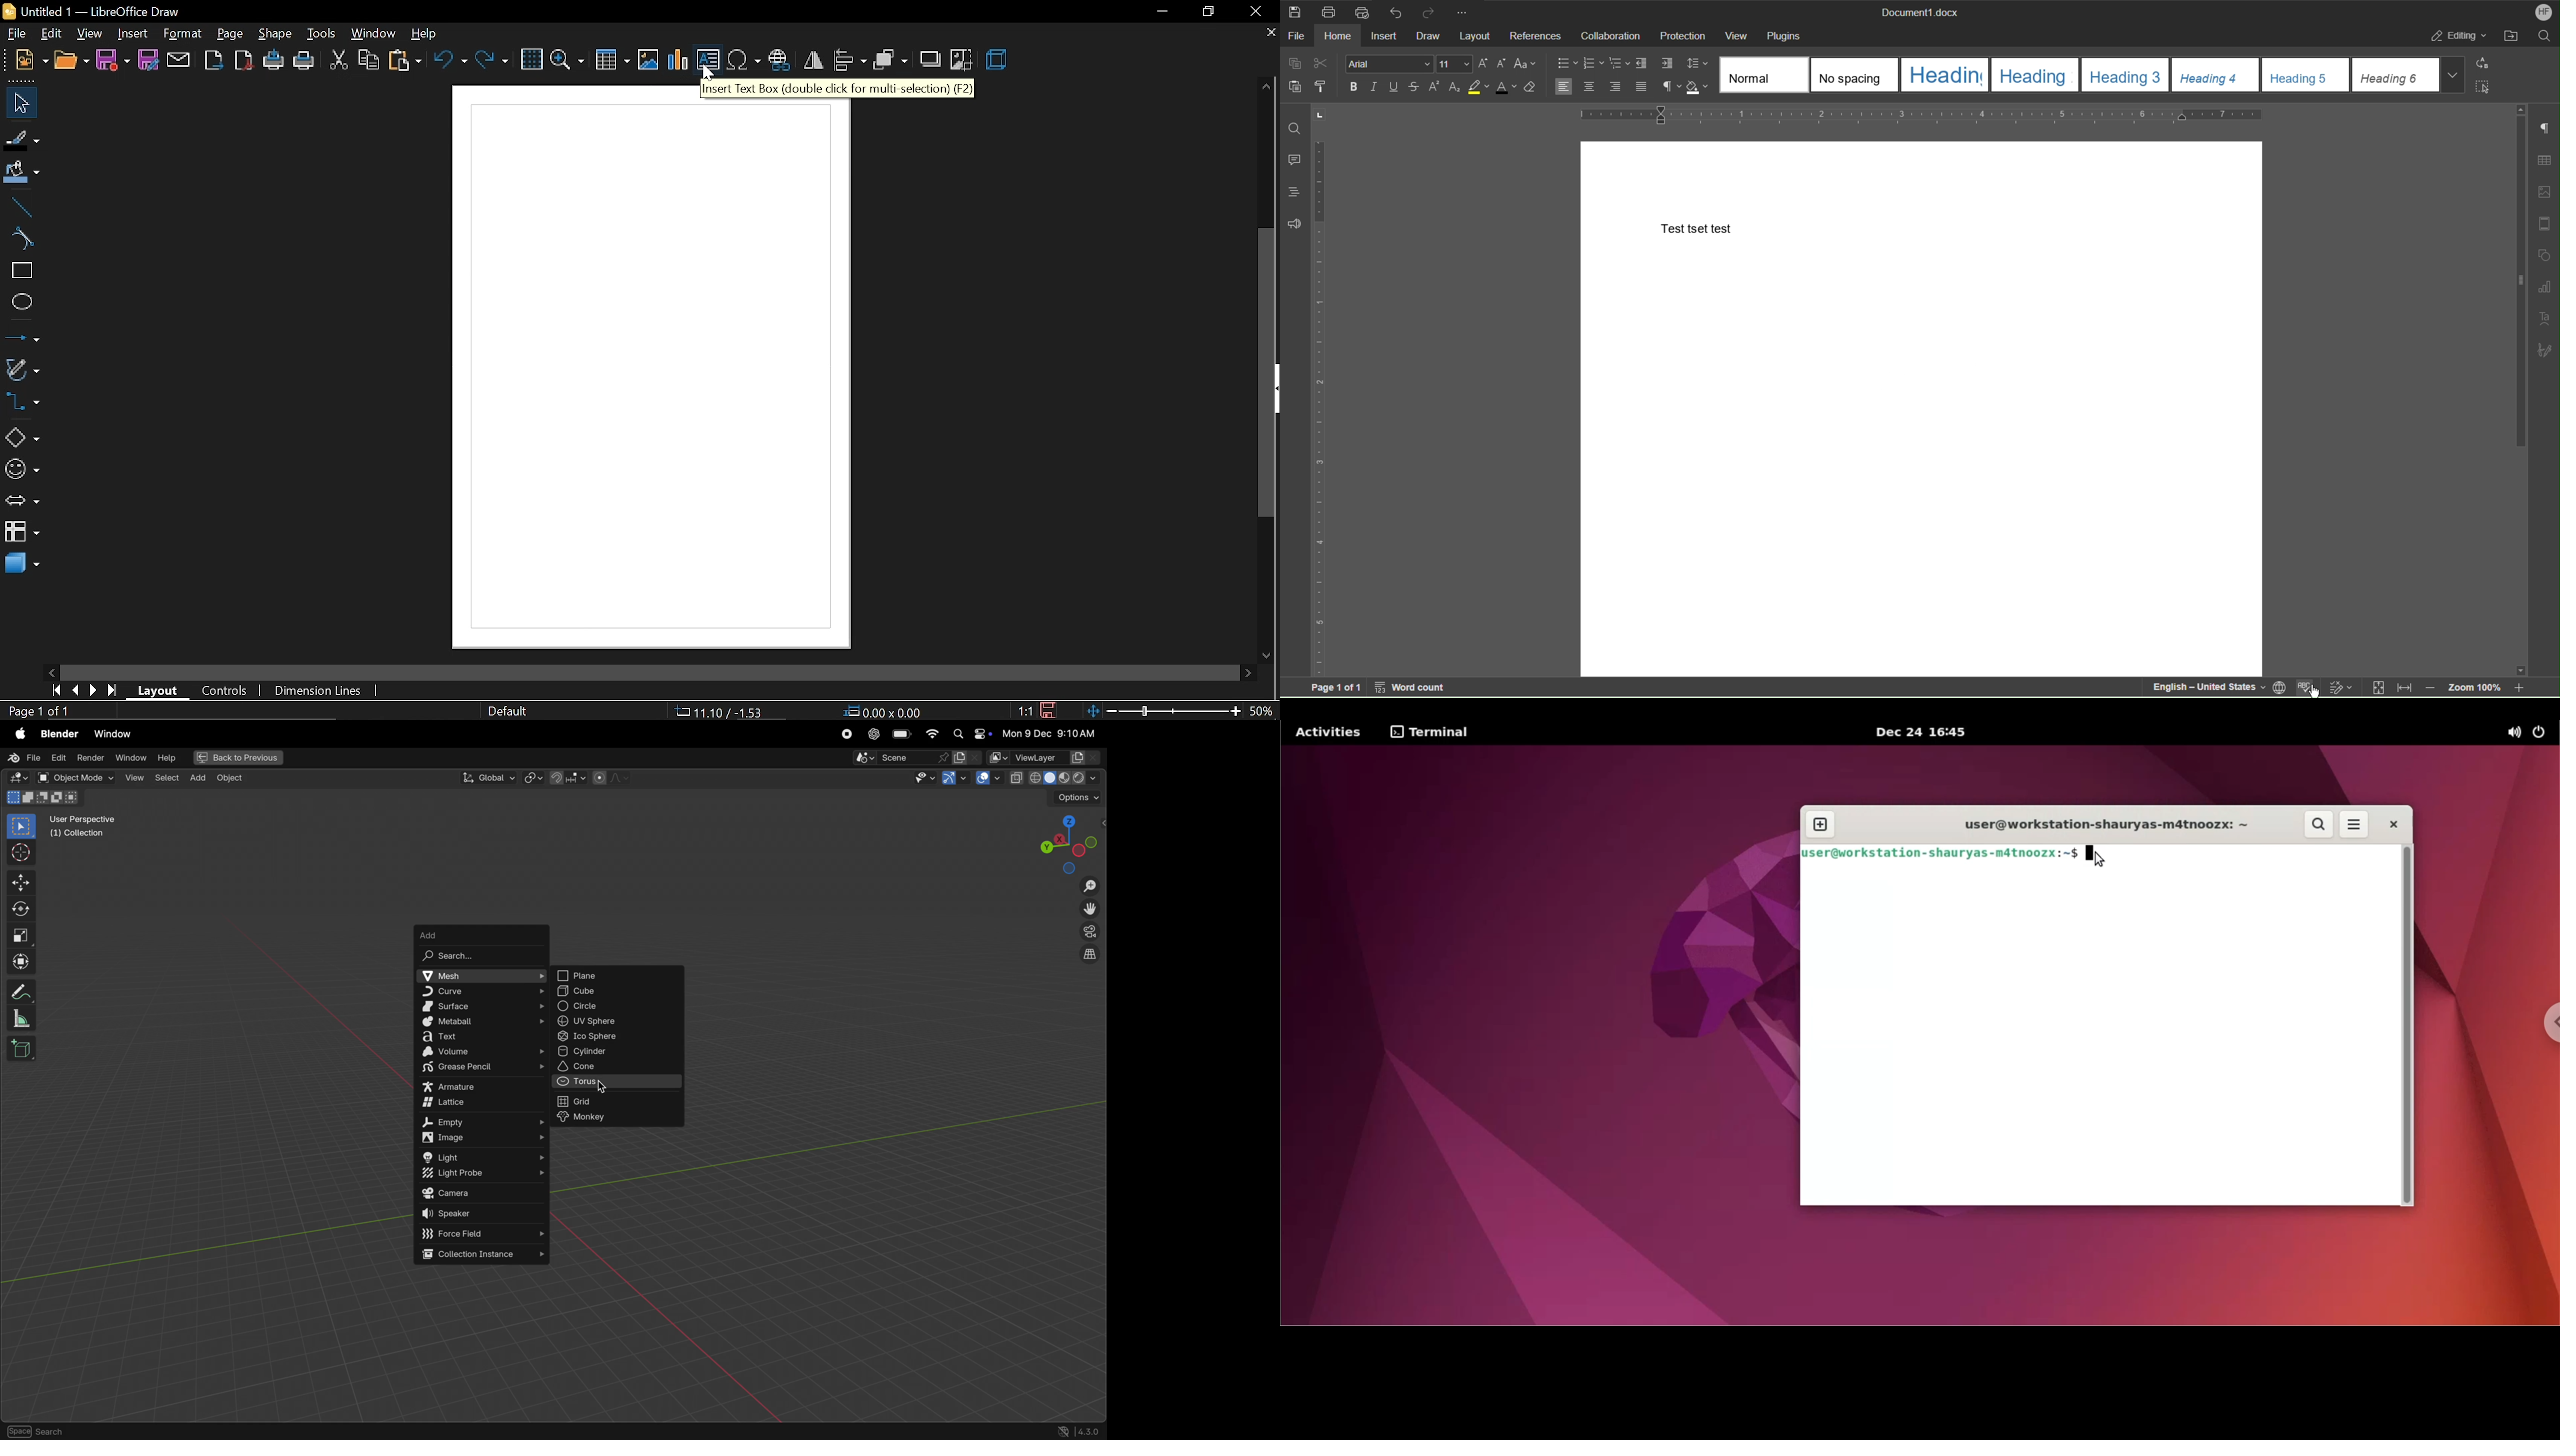 This screenshot has width=2576, height=1456. What do you see at coordinates (1393, 11) in the screenshot?
I see `Undo` at bounding box center [1393, 11].